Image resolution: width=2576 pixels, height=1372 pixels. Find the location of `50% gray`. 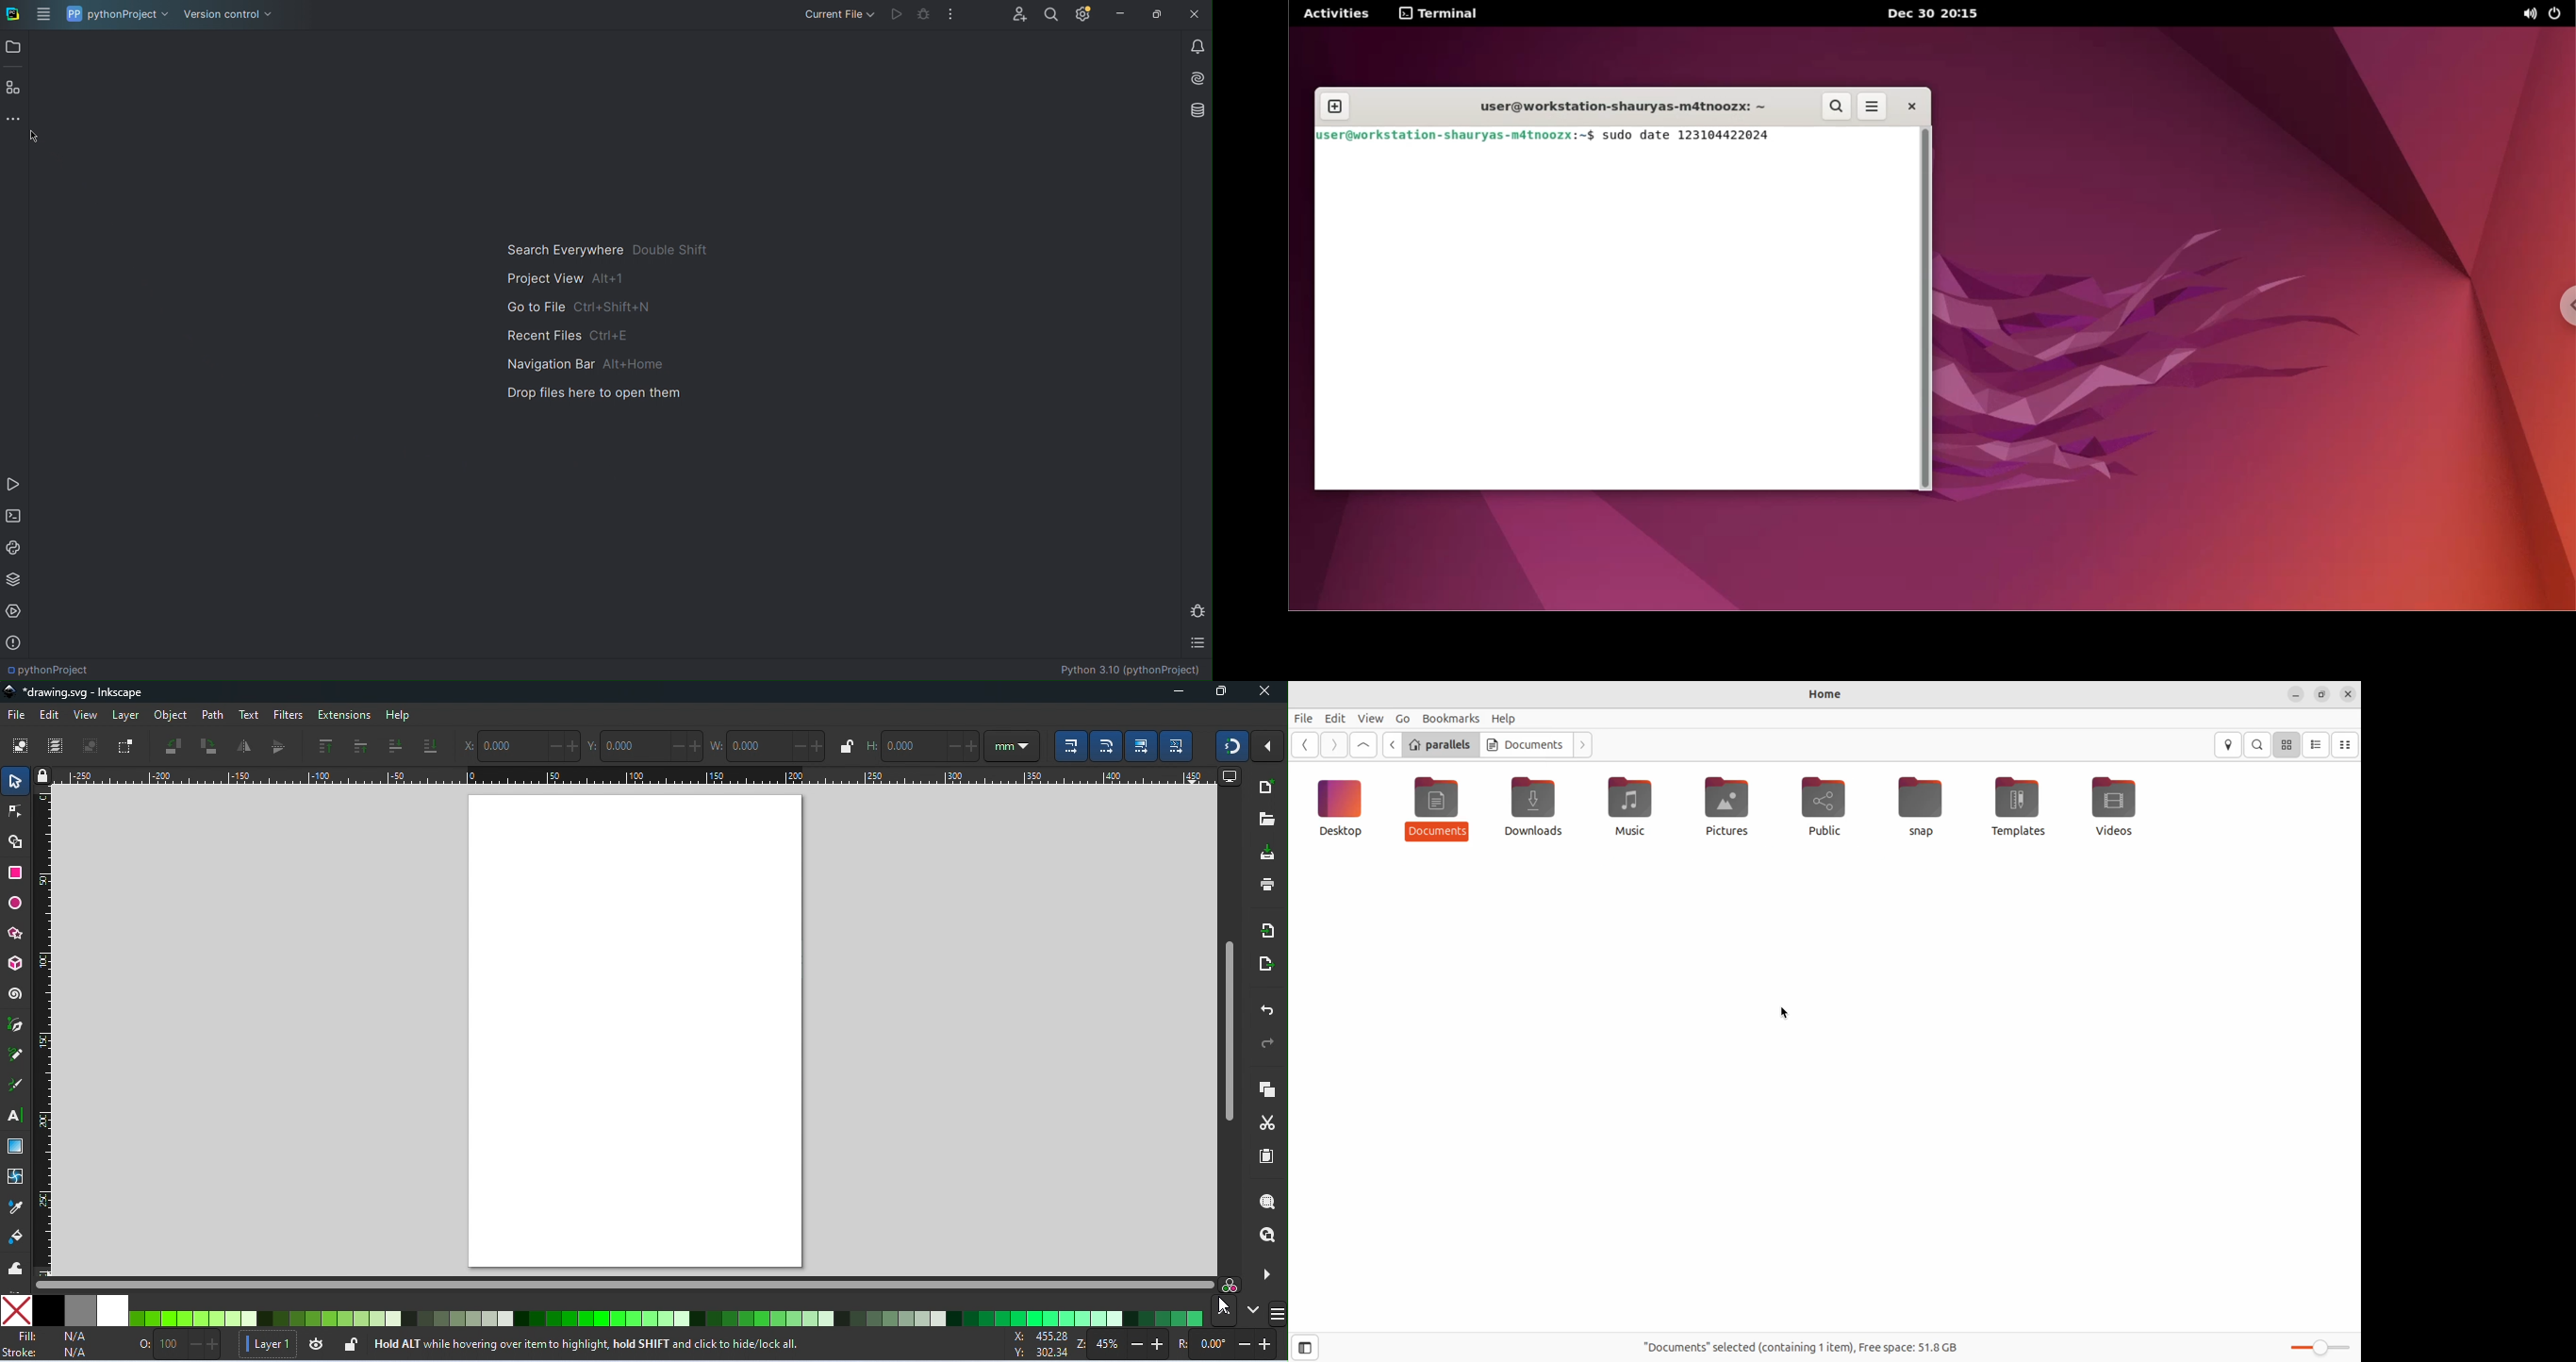

50% gray is located at coordinates (82, 1310).